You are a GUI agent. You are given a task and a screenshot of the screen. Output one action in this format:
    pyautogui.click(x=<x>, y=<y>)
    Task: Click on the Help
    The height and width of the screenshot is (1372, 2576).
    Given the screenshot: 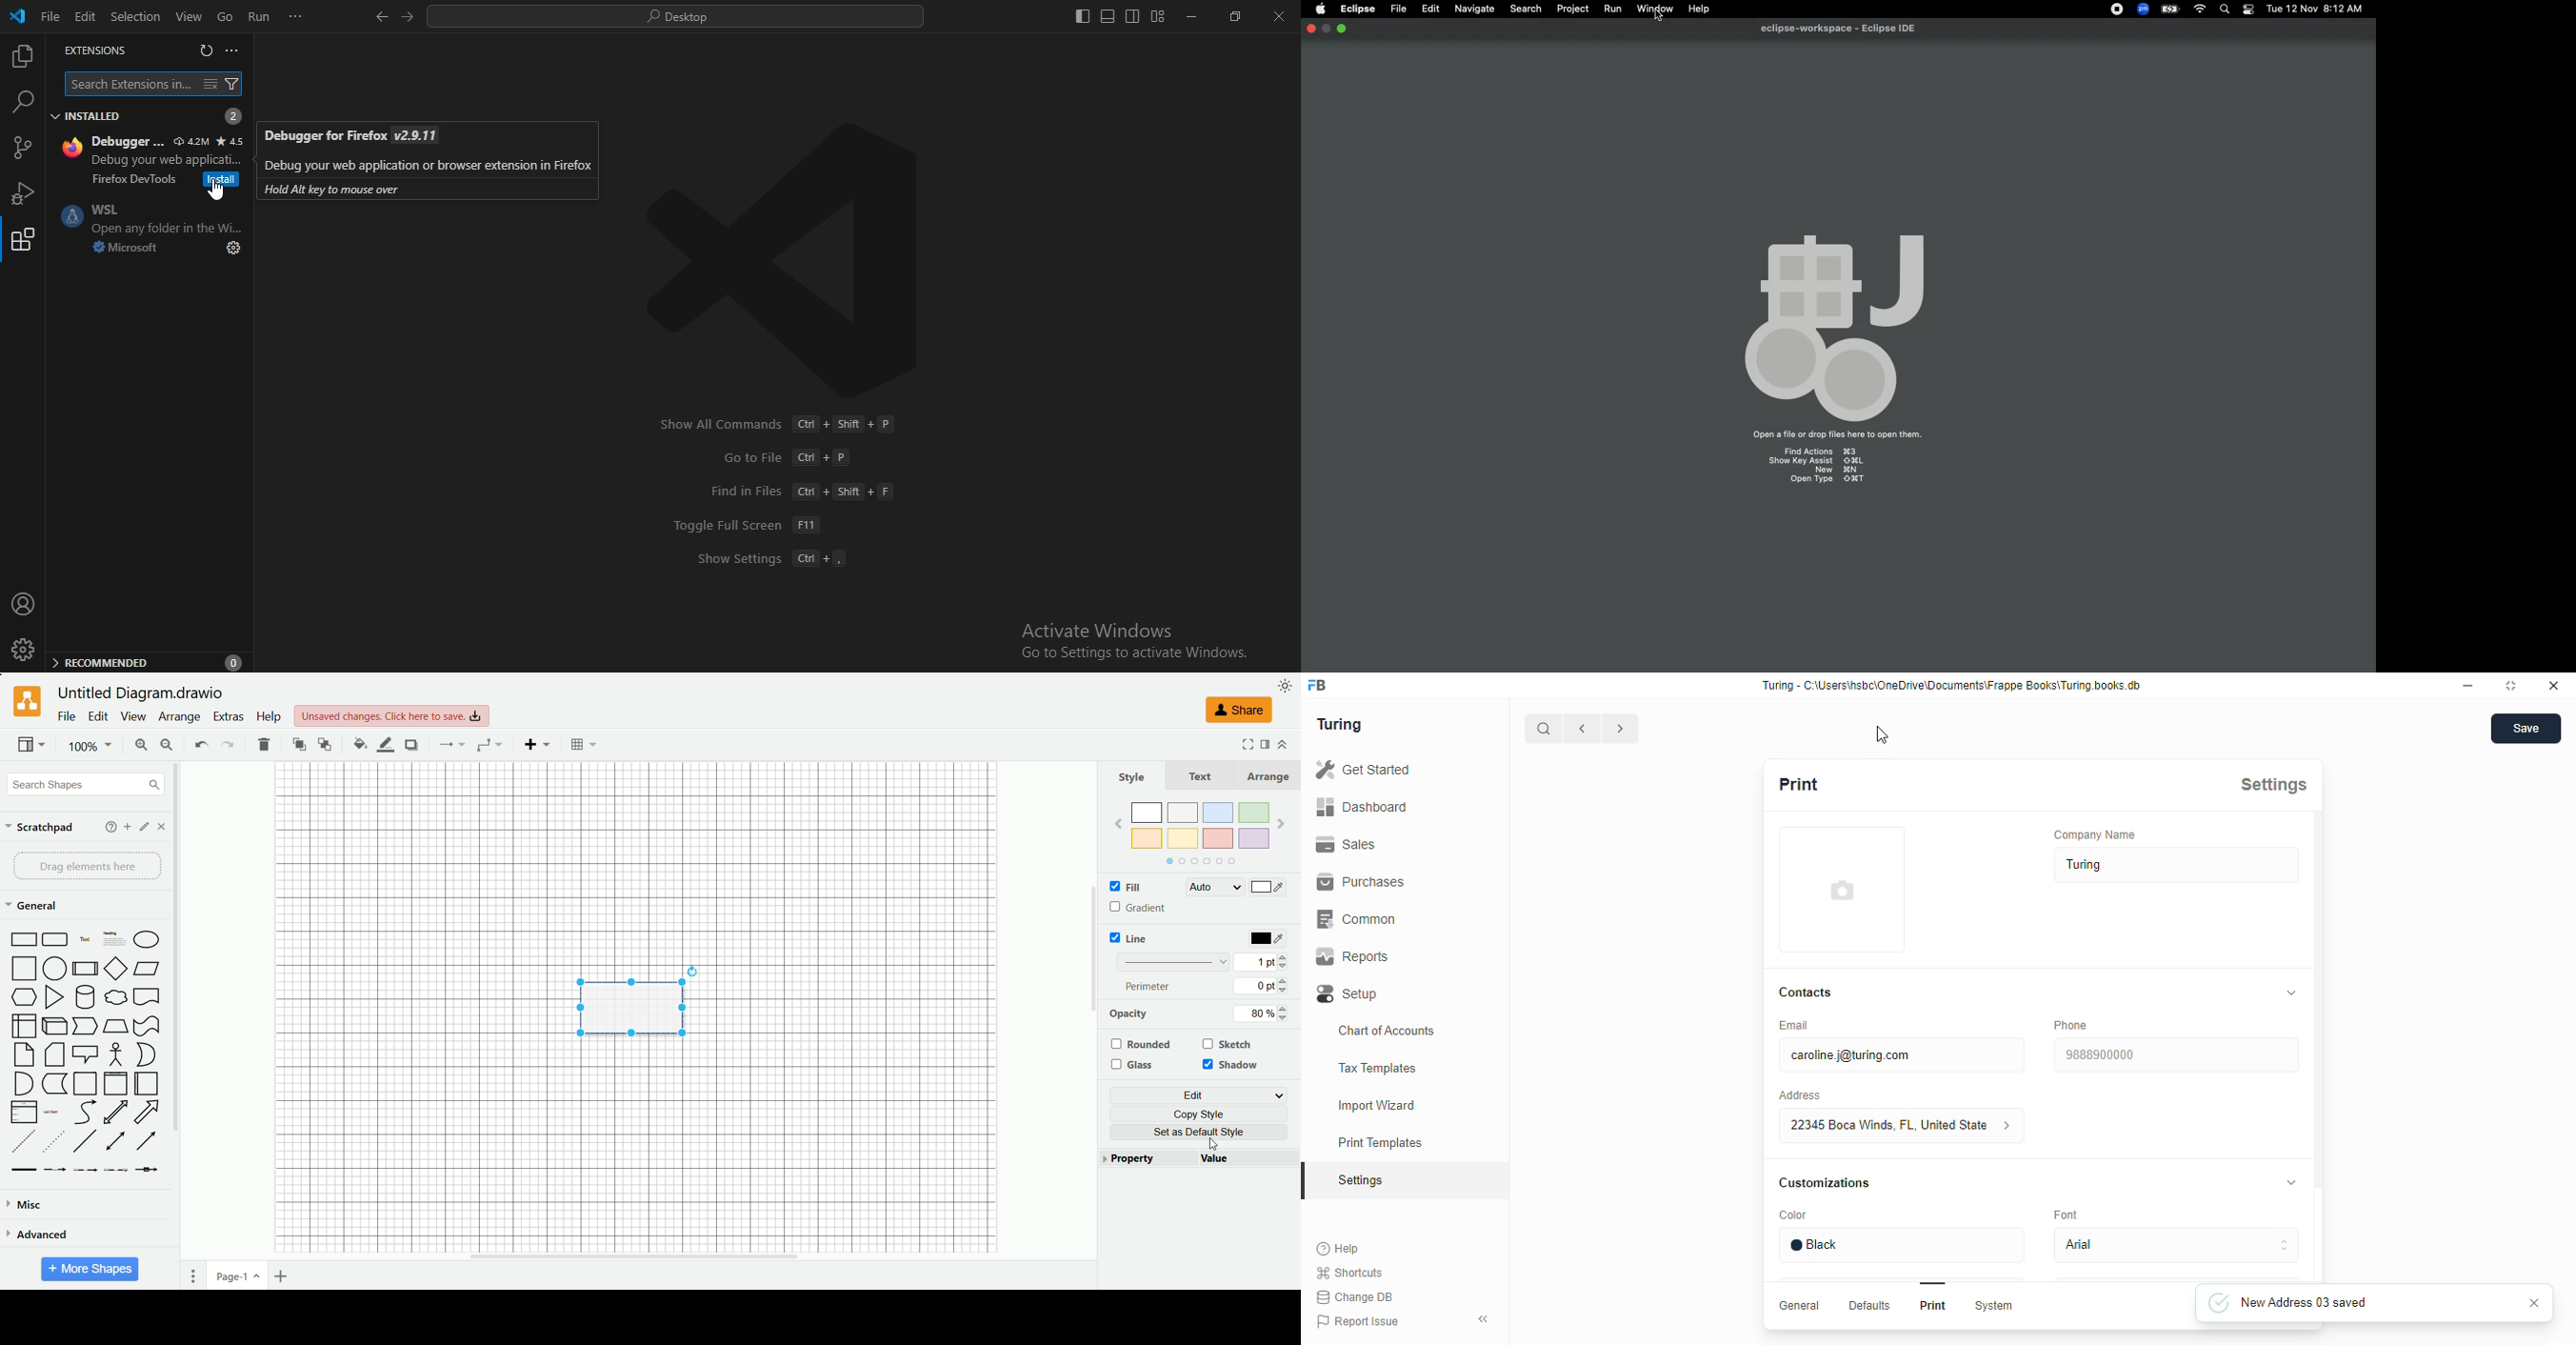 What is the action you would take?
    pyautogui.click(x=1700, y=9)
    